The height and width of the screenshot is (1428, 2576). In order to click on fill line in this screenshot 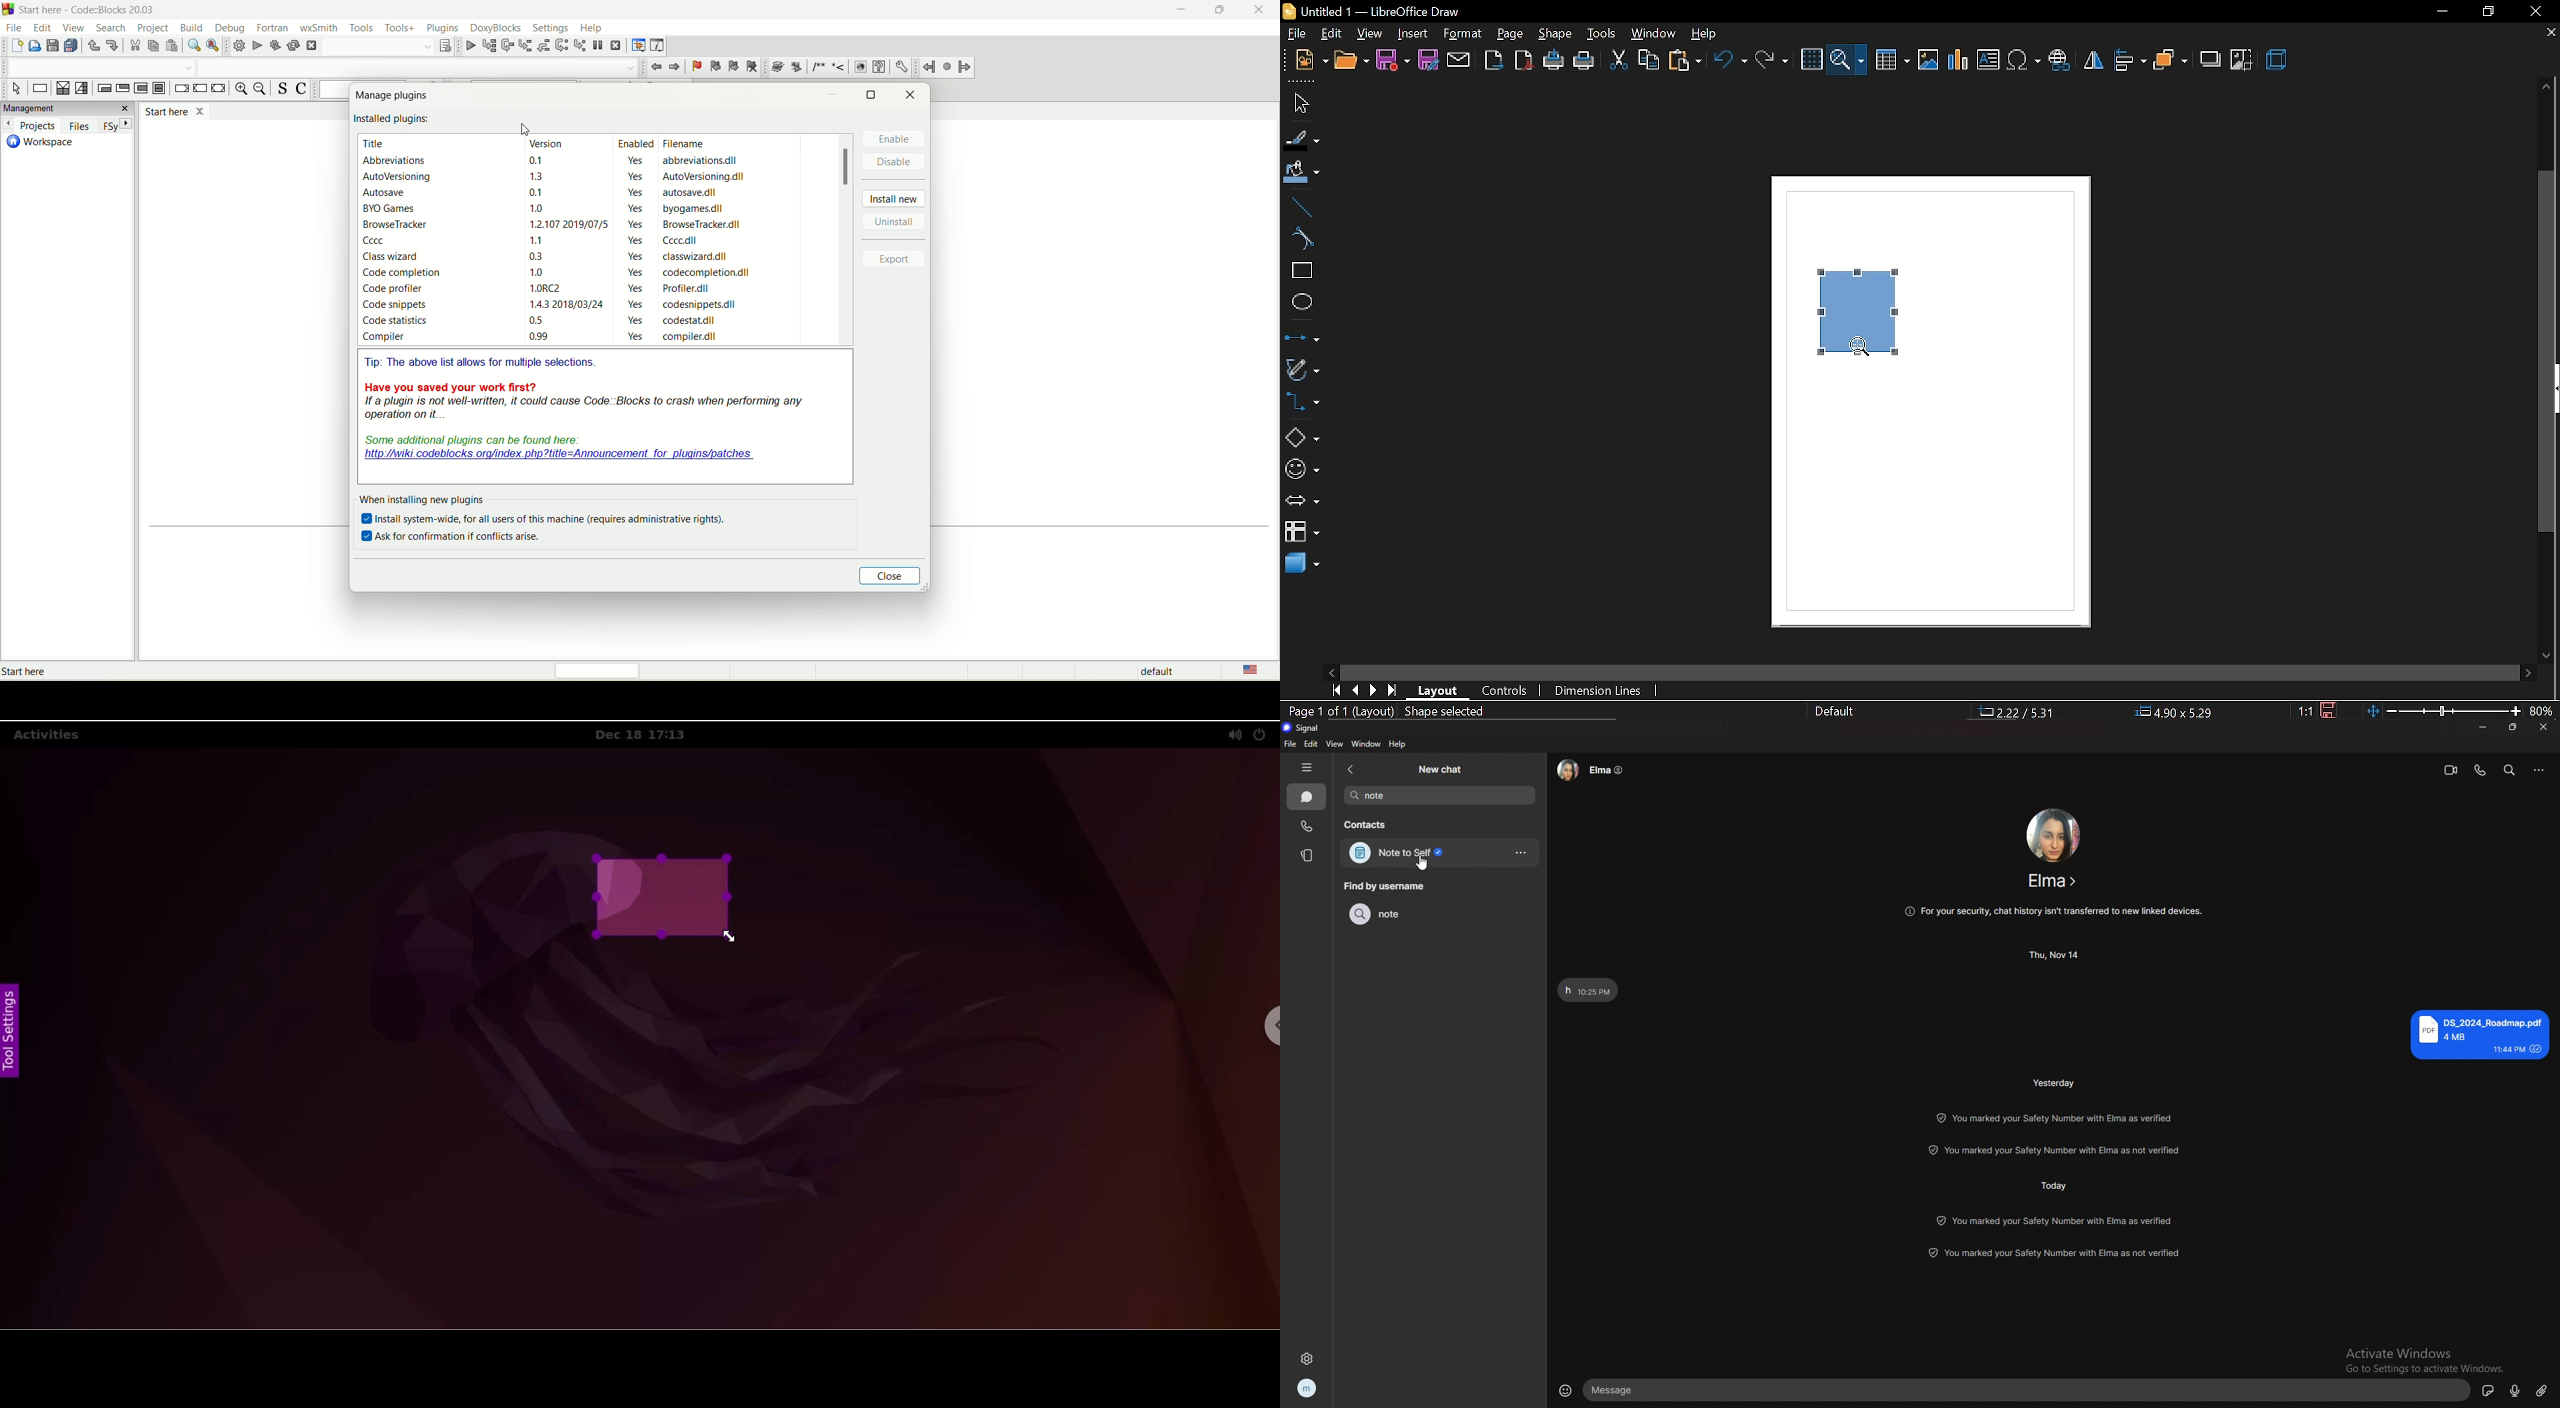, I will do `click(1302, 140)`.